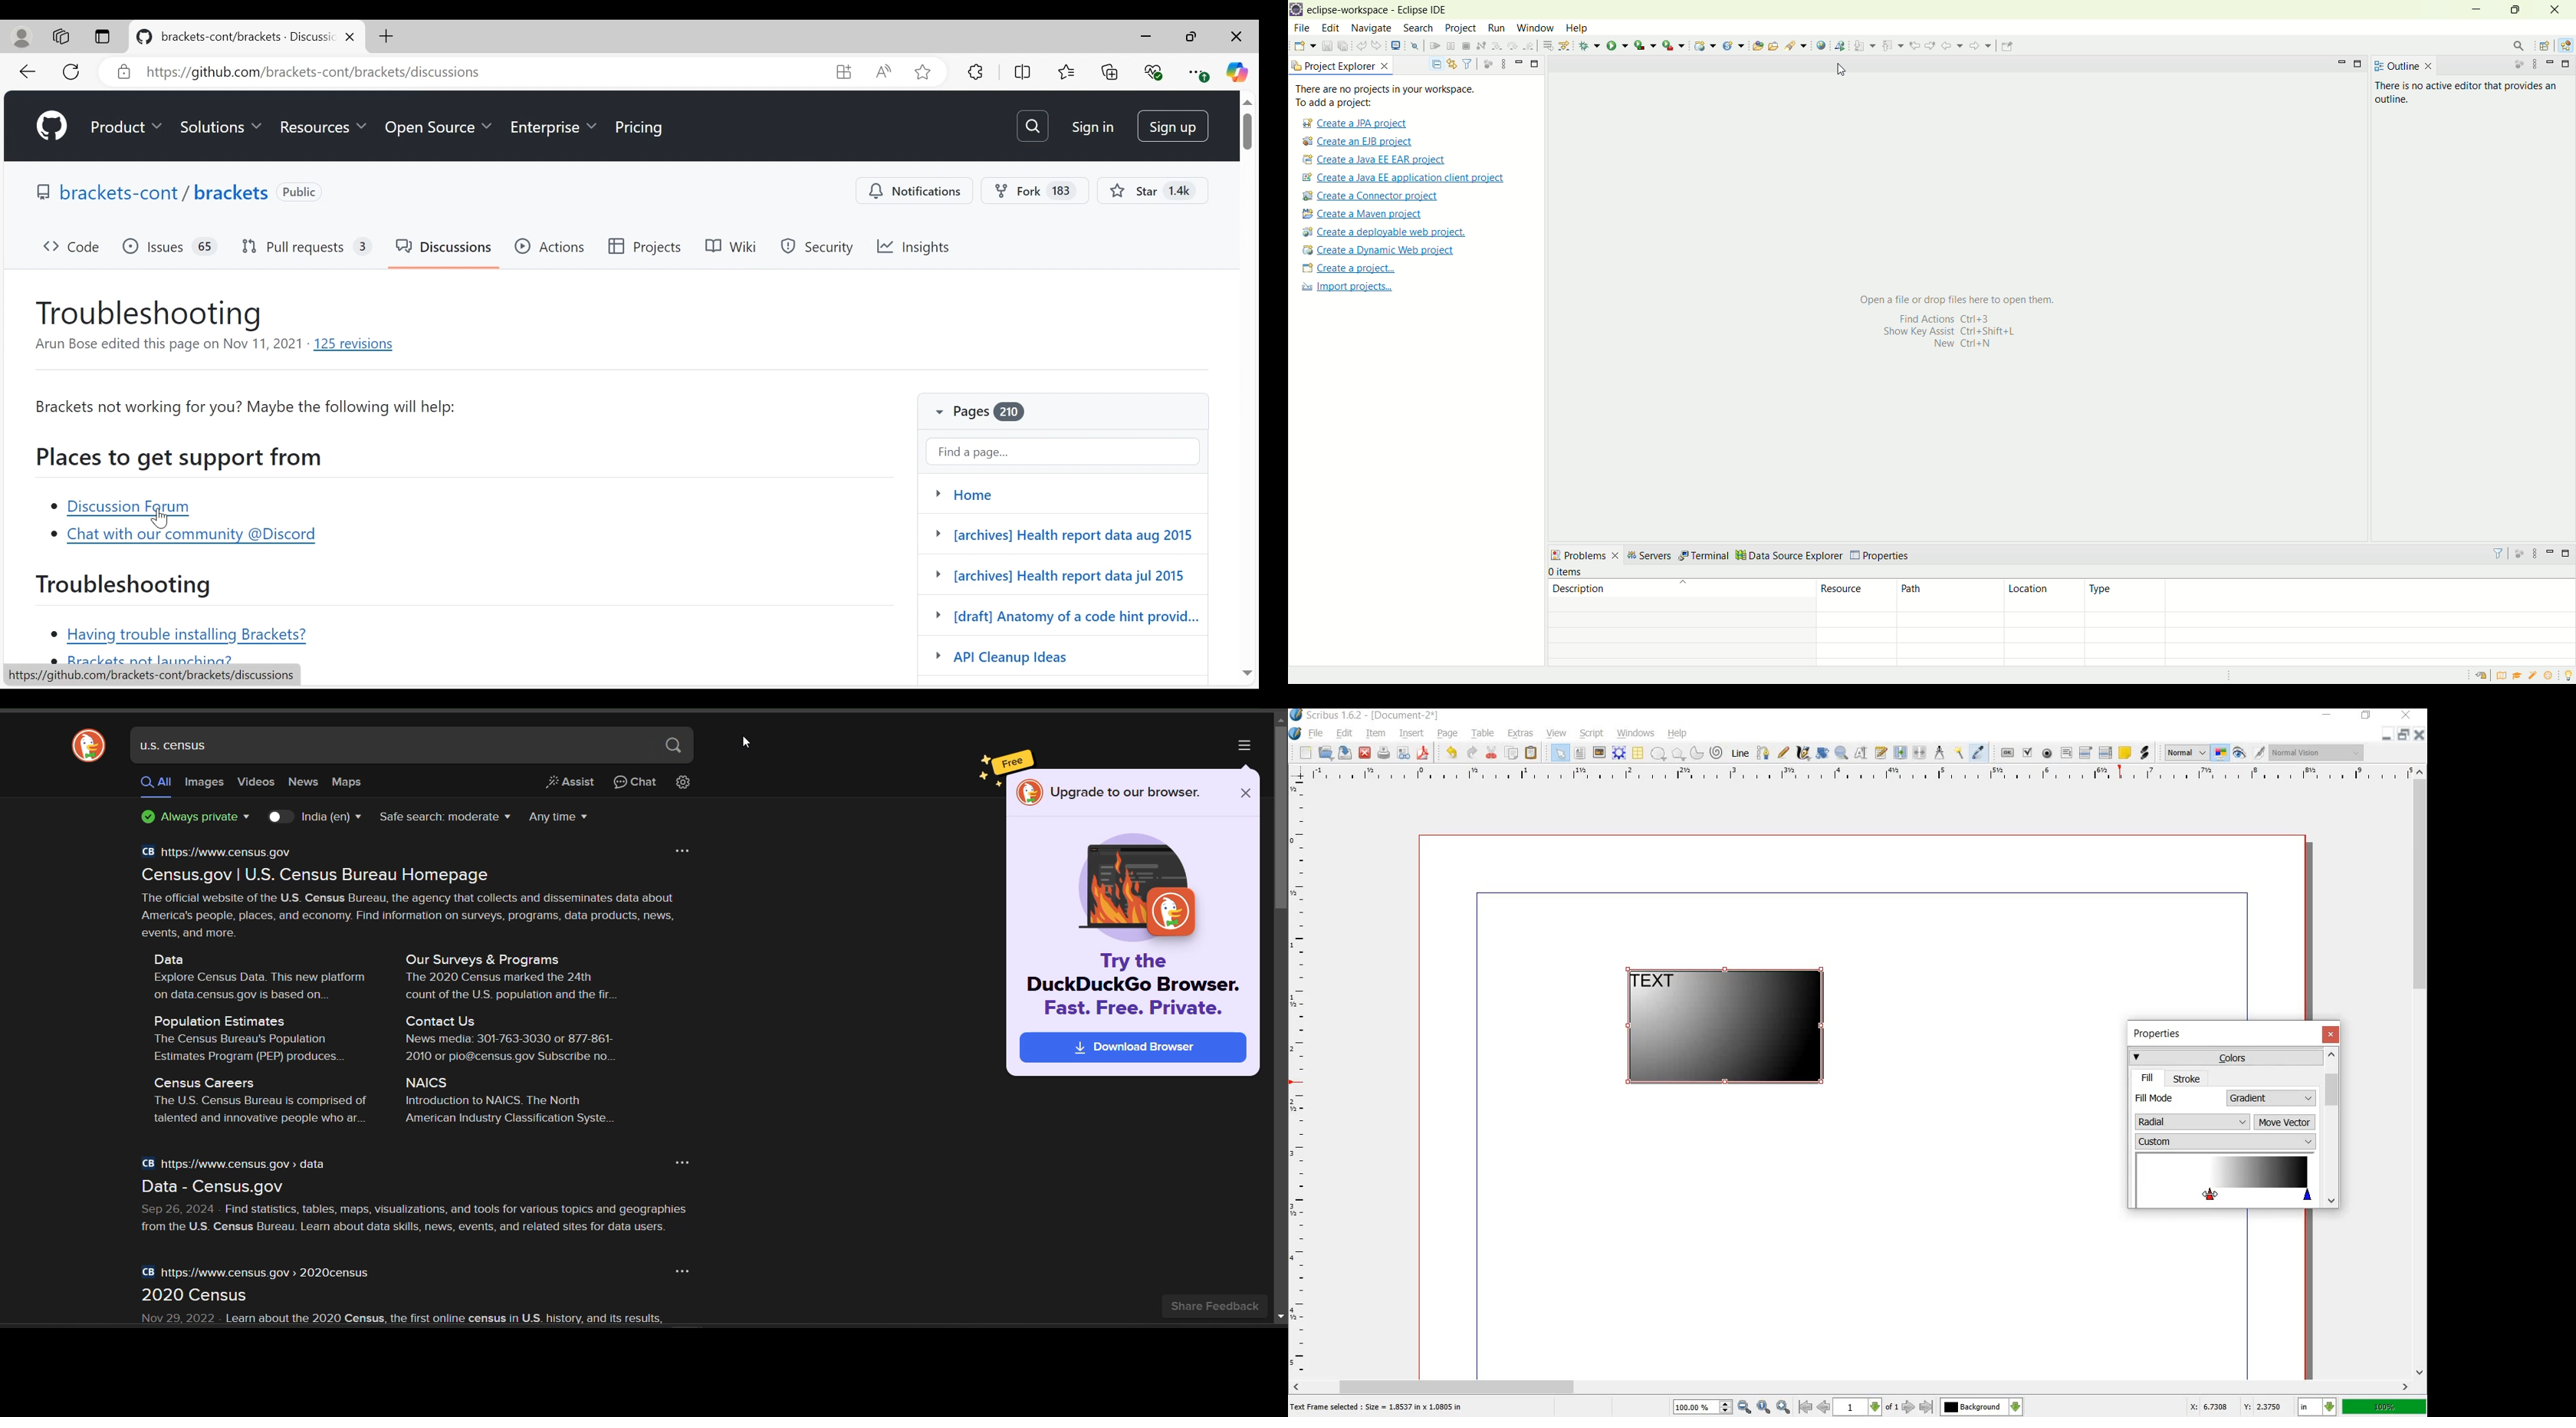  What do you see at coordinates (1519, 62) in the screenshot?
I see `minimize` at bounding box center [1519, 62].